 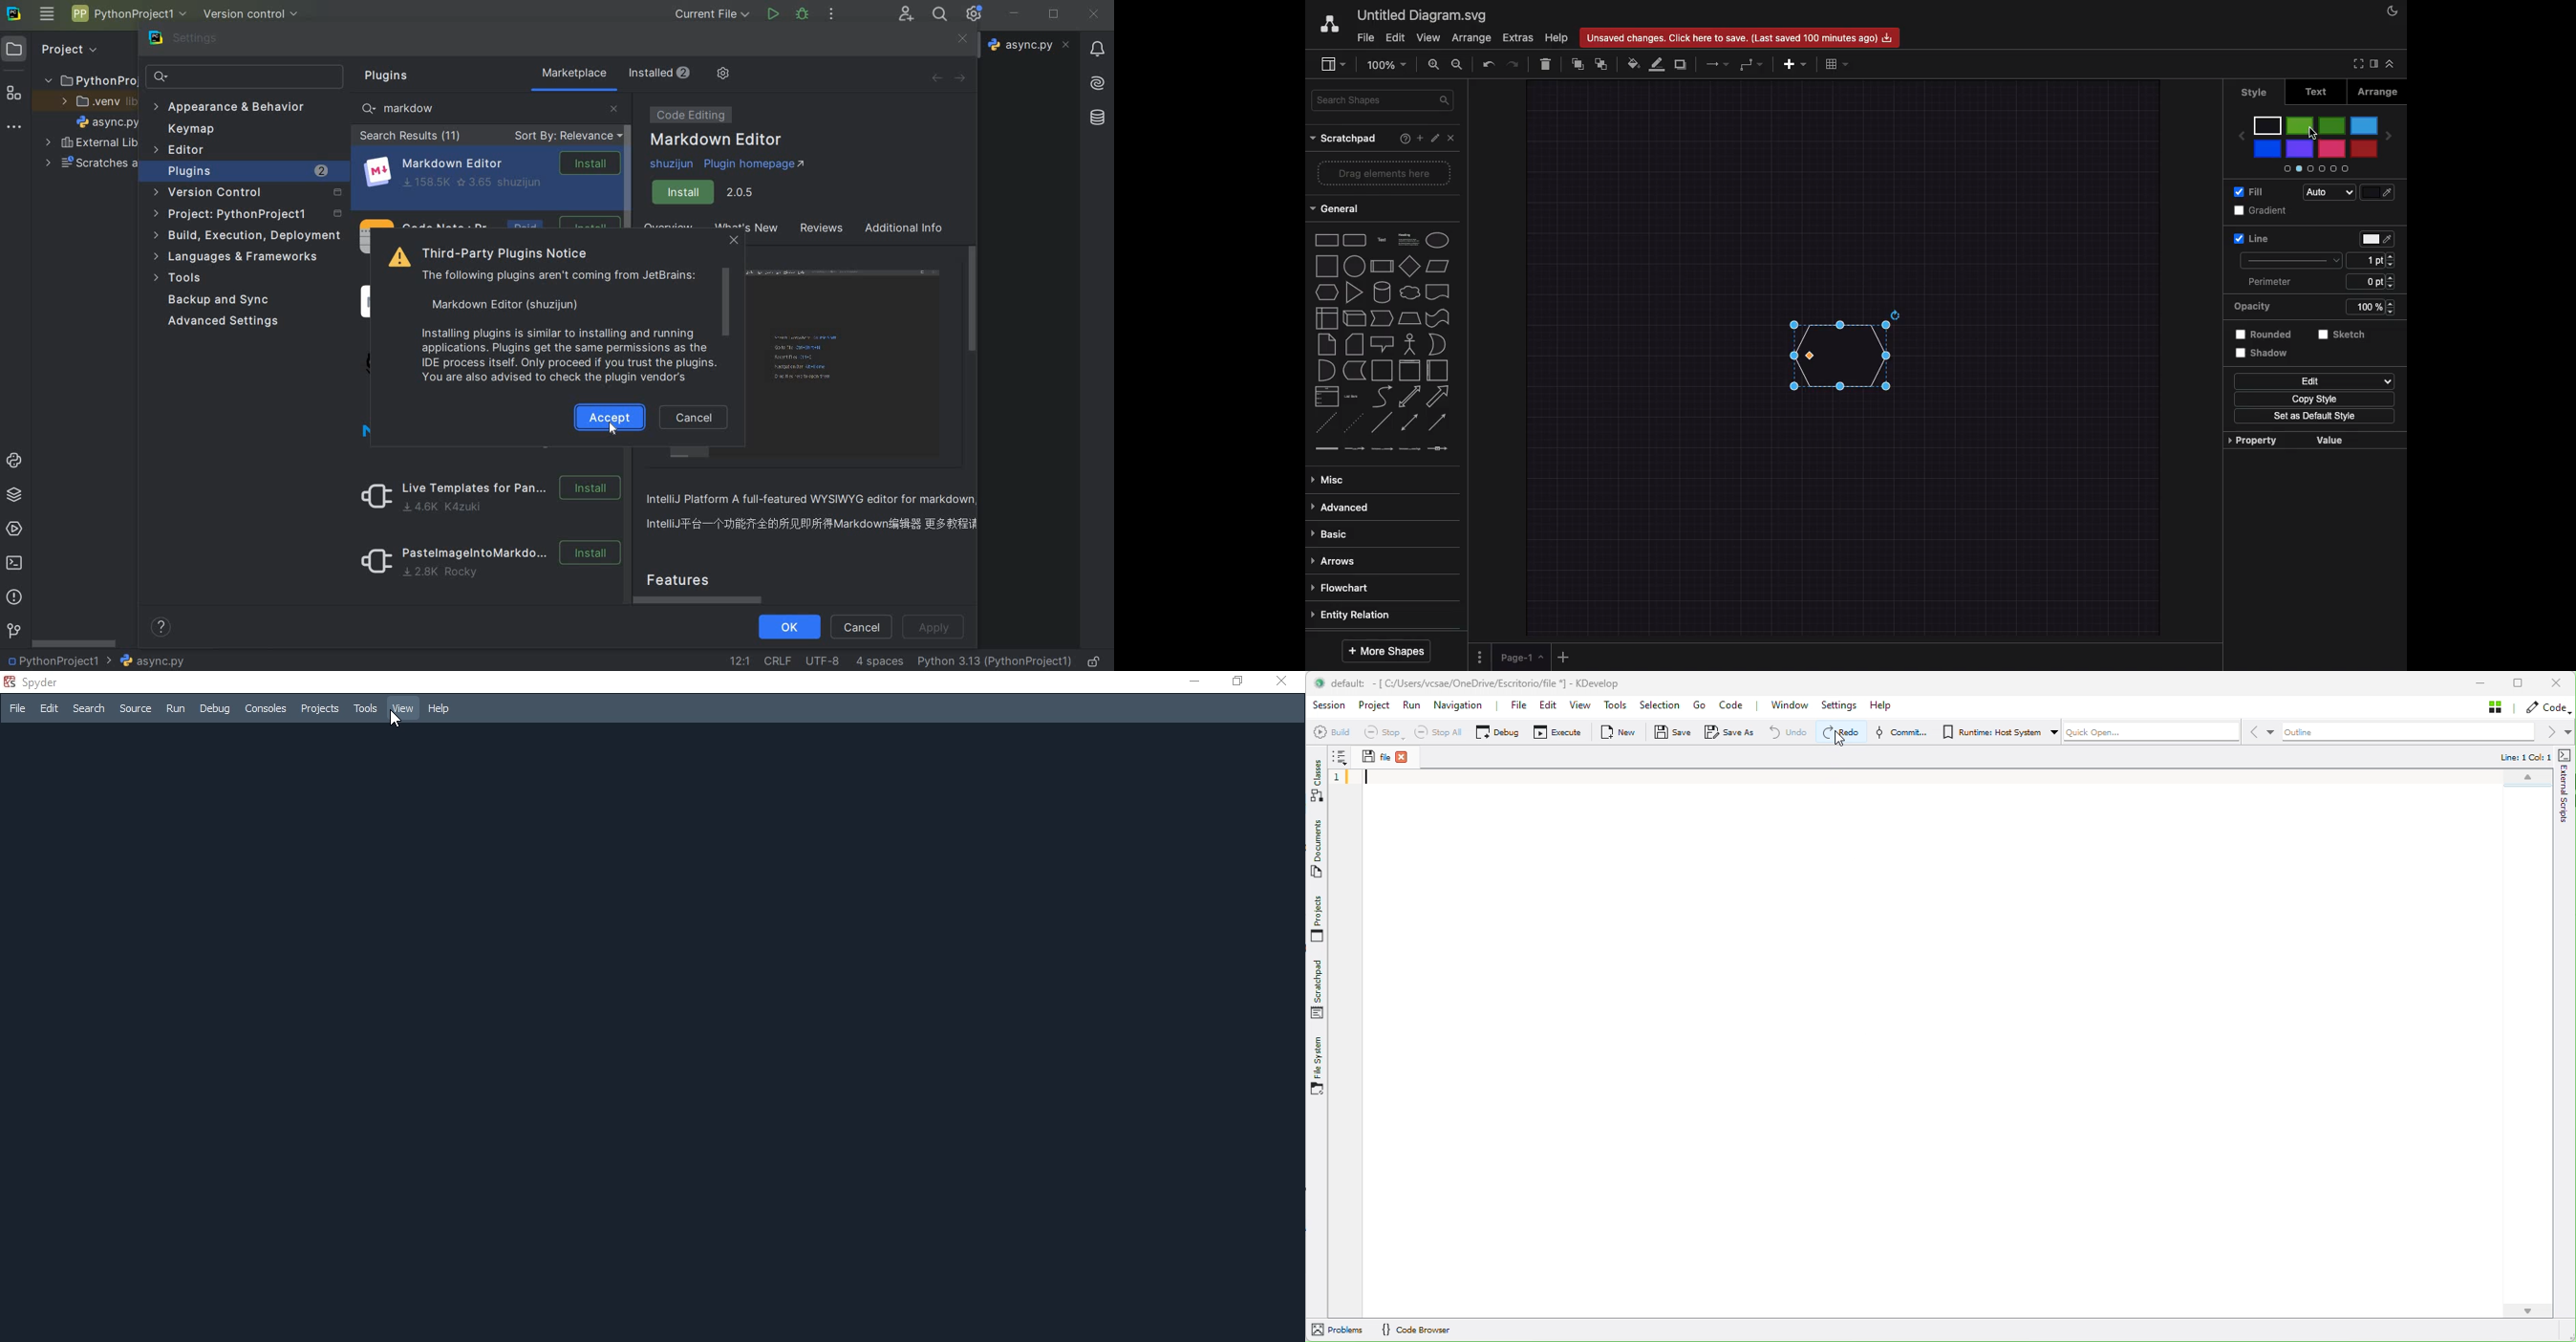 I want to click on Property, so click(x=2258, y=441).